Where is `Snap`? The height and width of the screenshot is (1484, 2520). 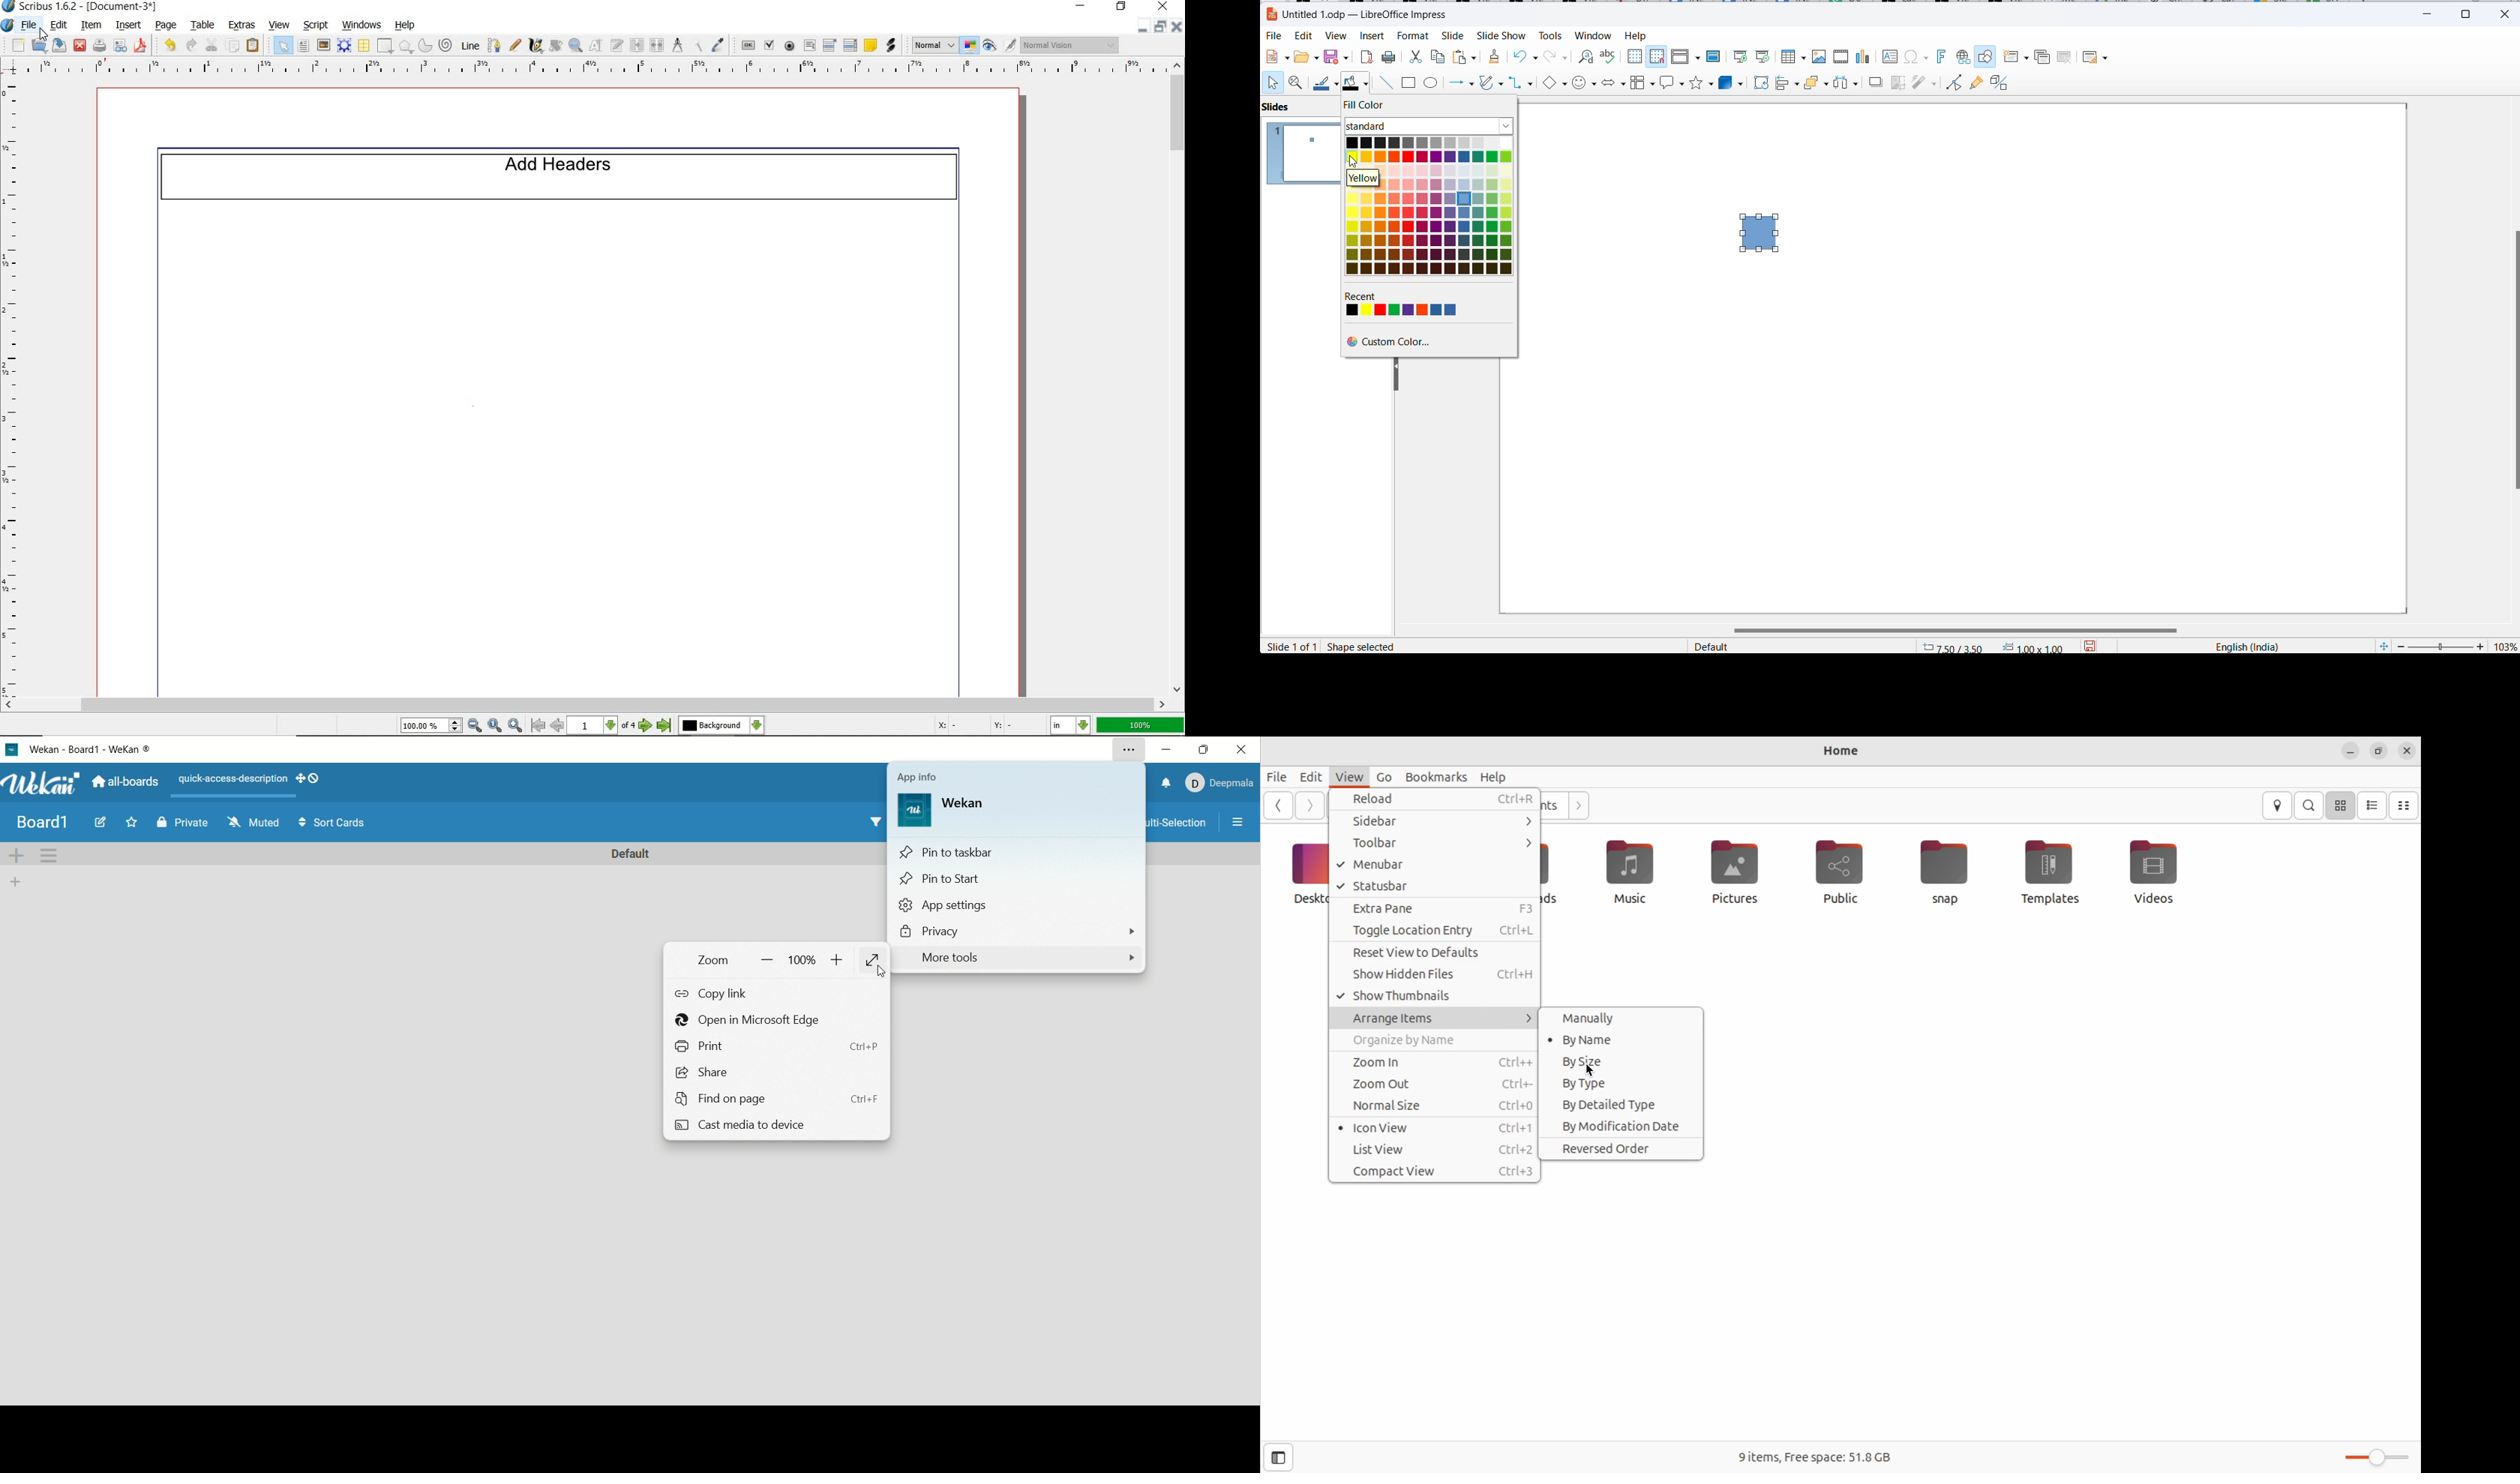
Snap is located at coordinates (1949, 875).